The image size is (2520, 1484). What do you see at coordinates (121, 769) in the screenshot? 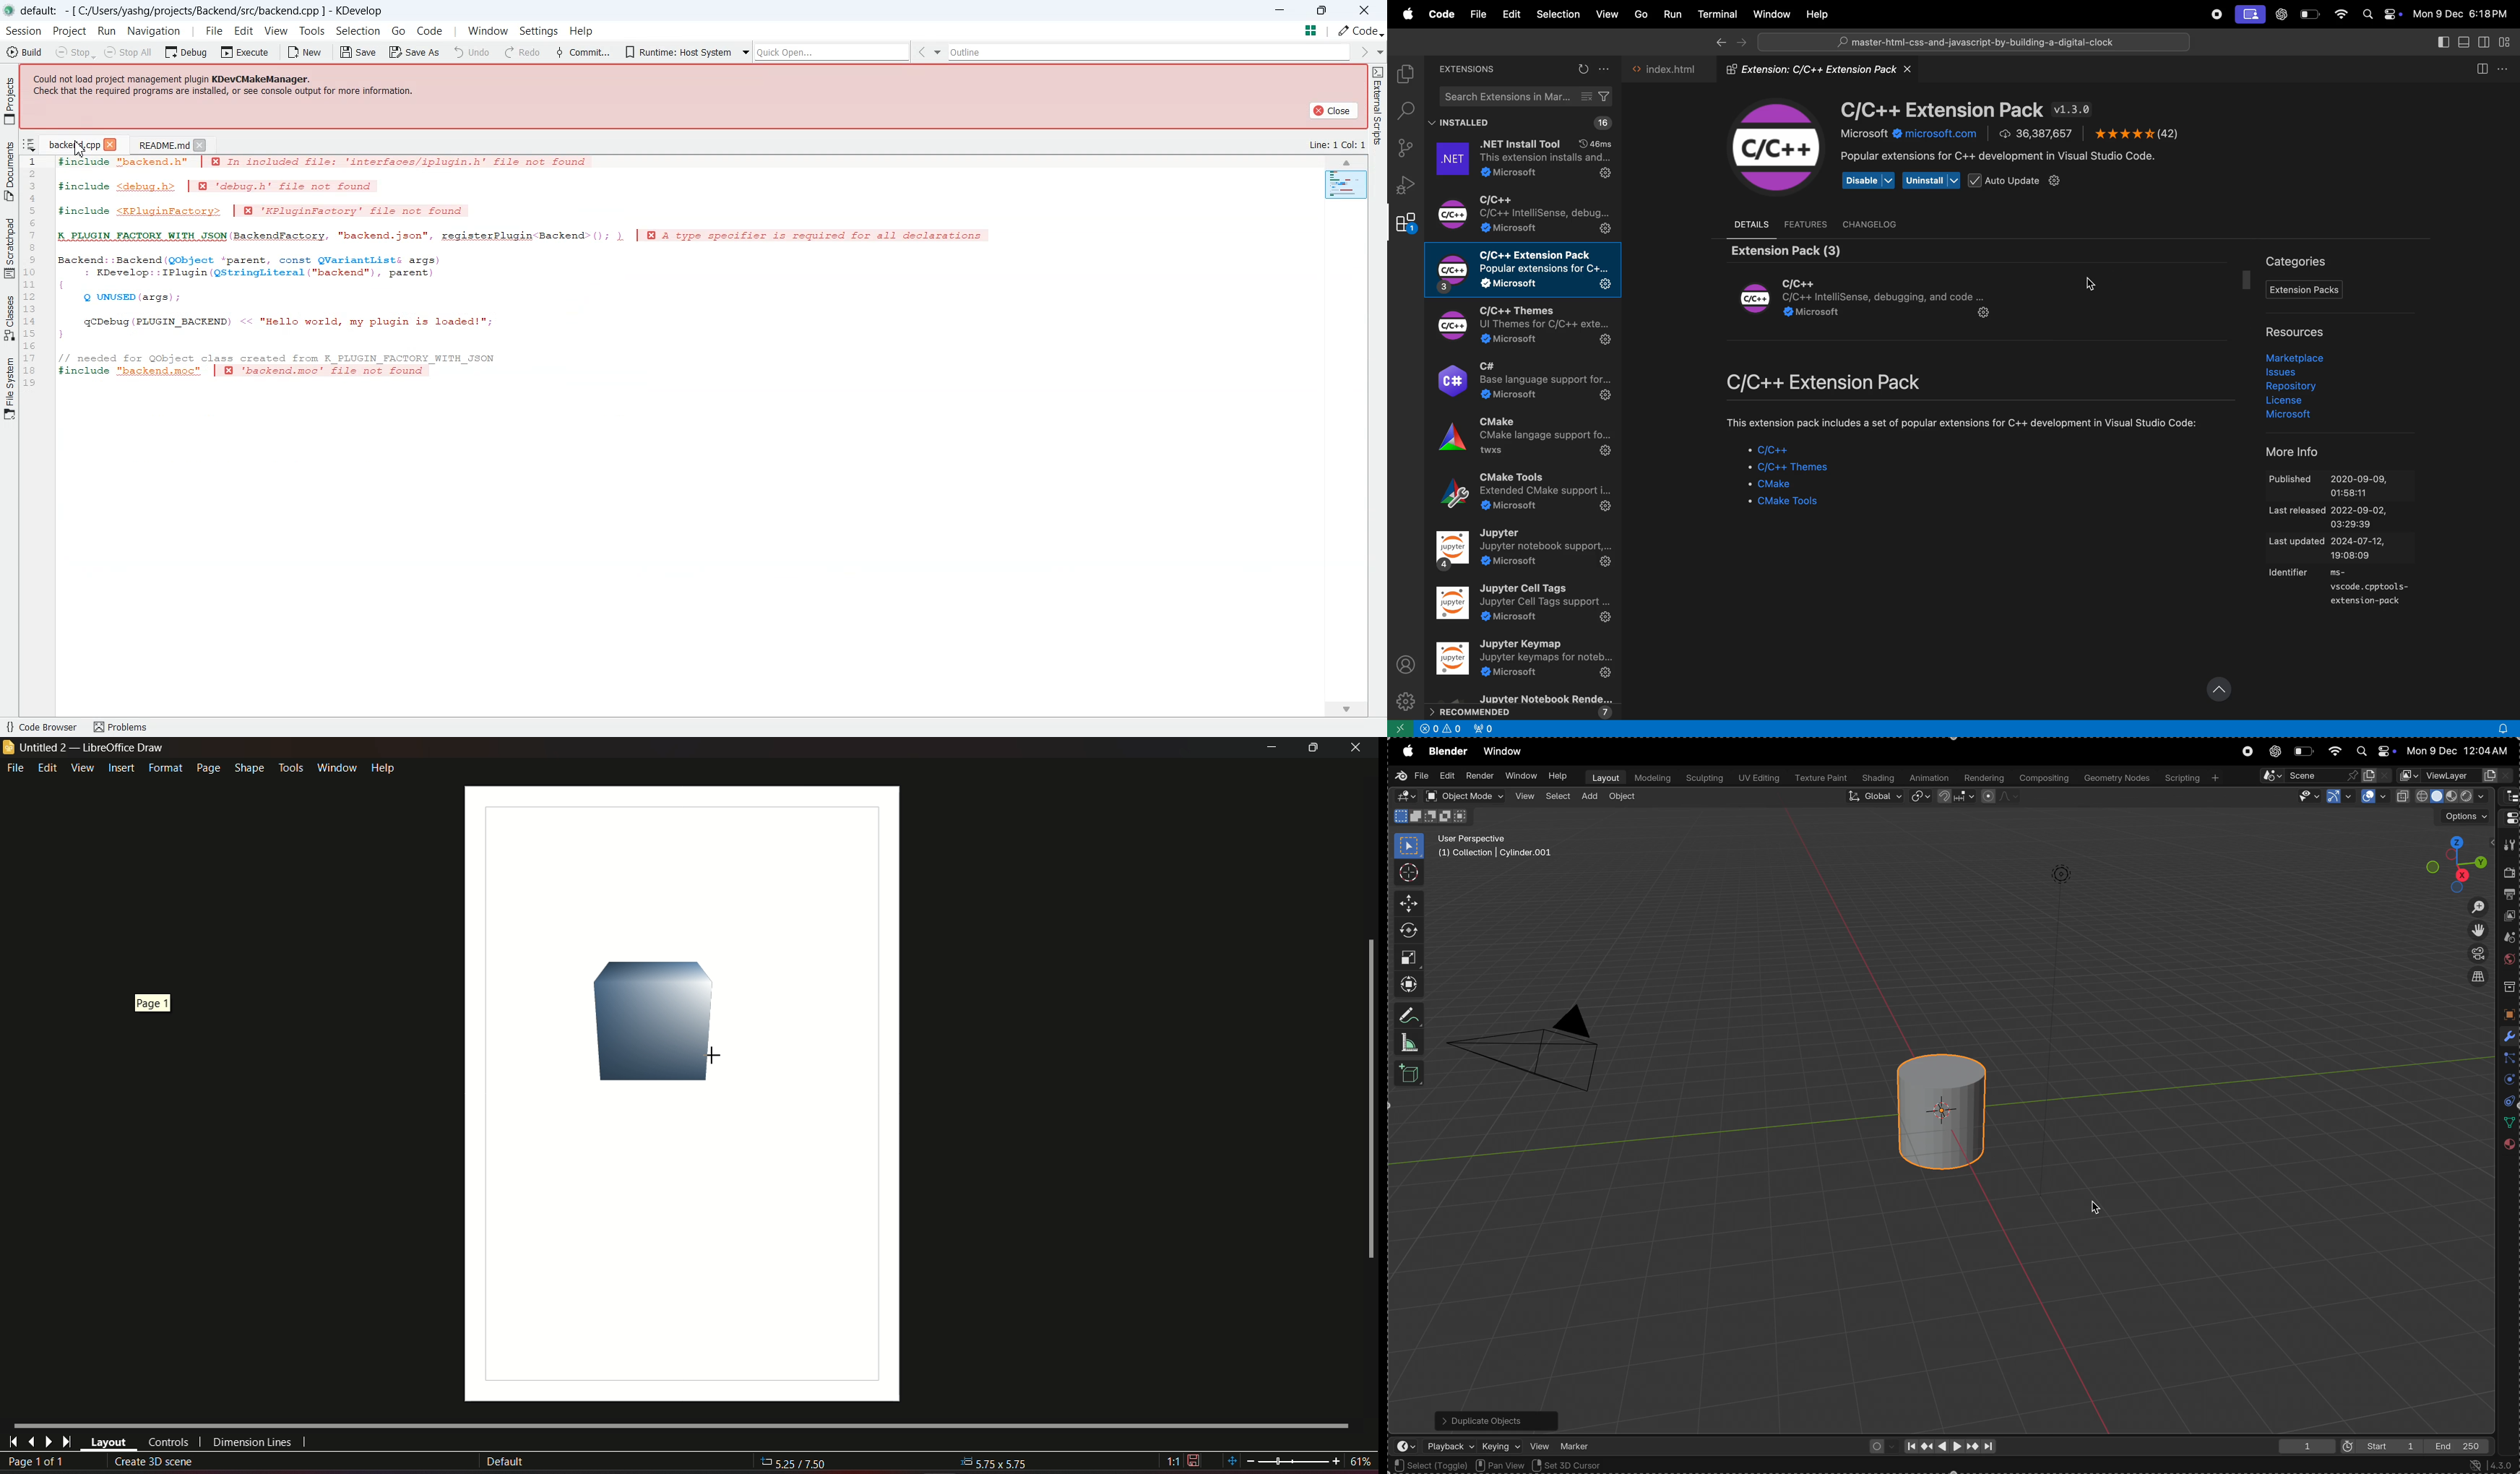
I see `insert` at bounding box center [121, 769].